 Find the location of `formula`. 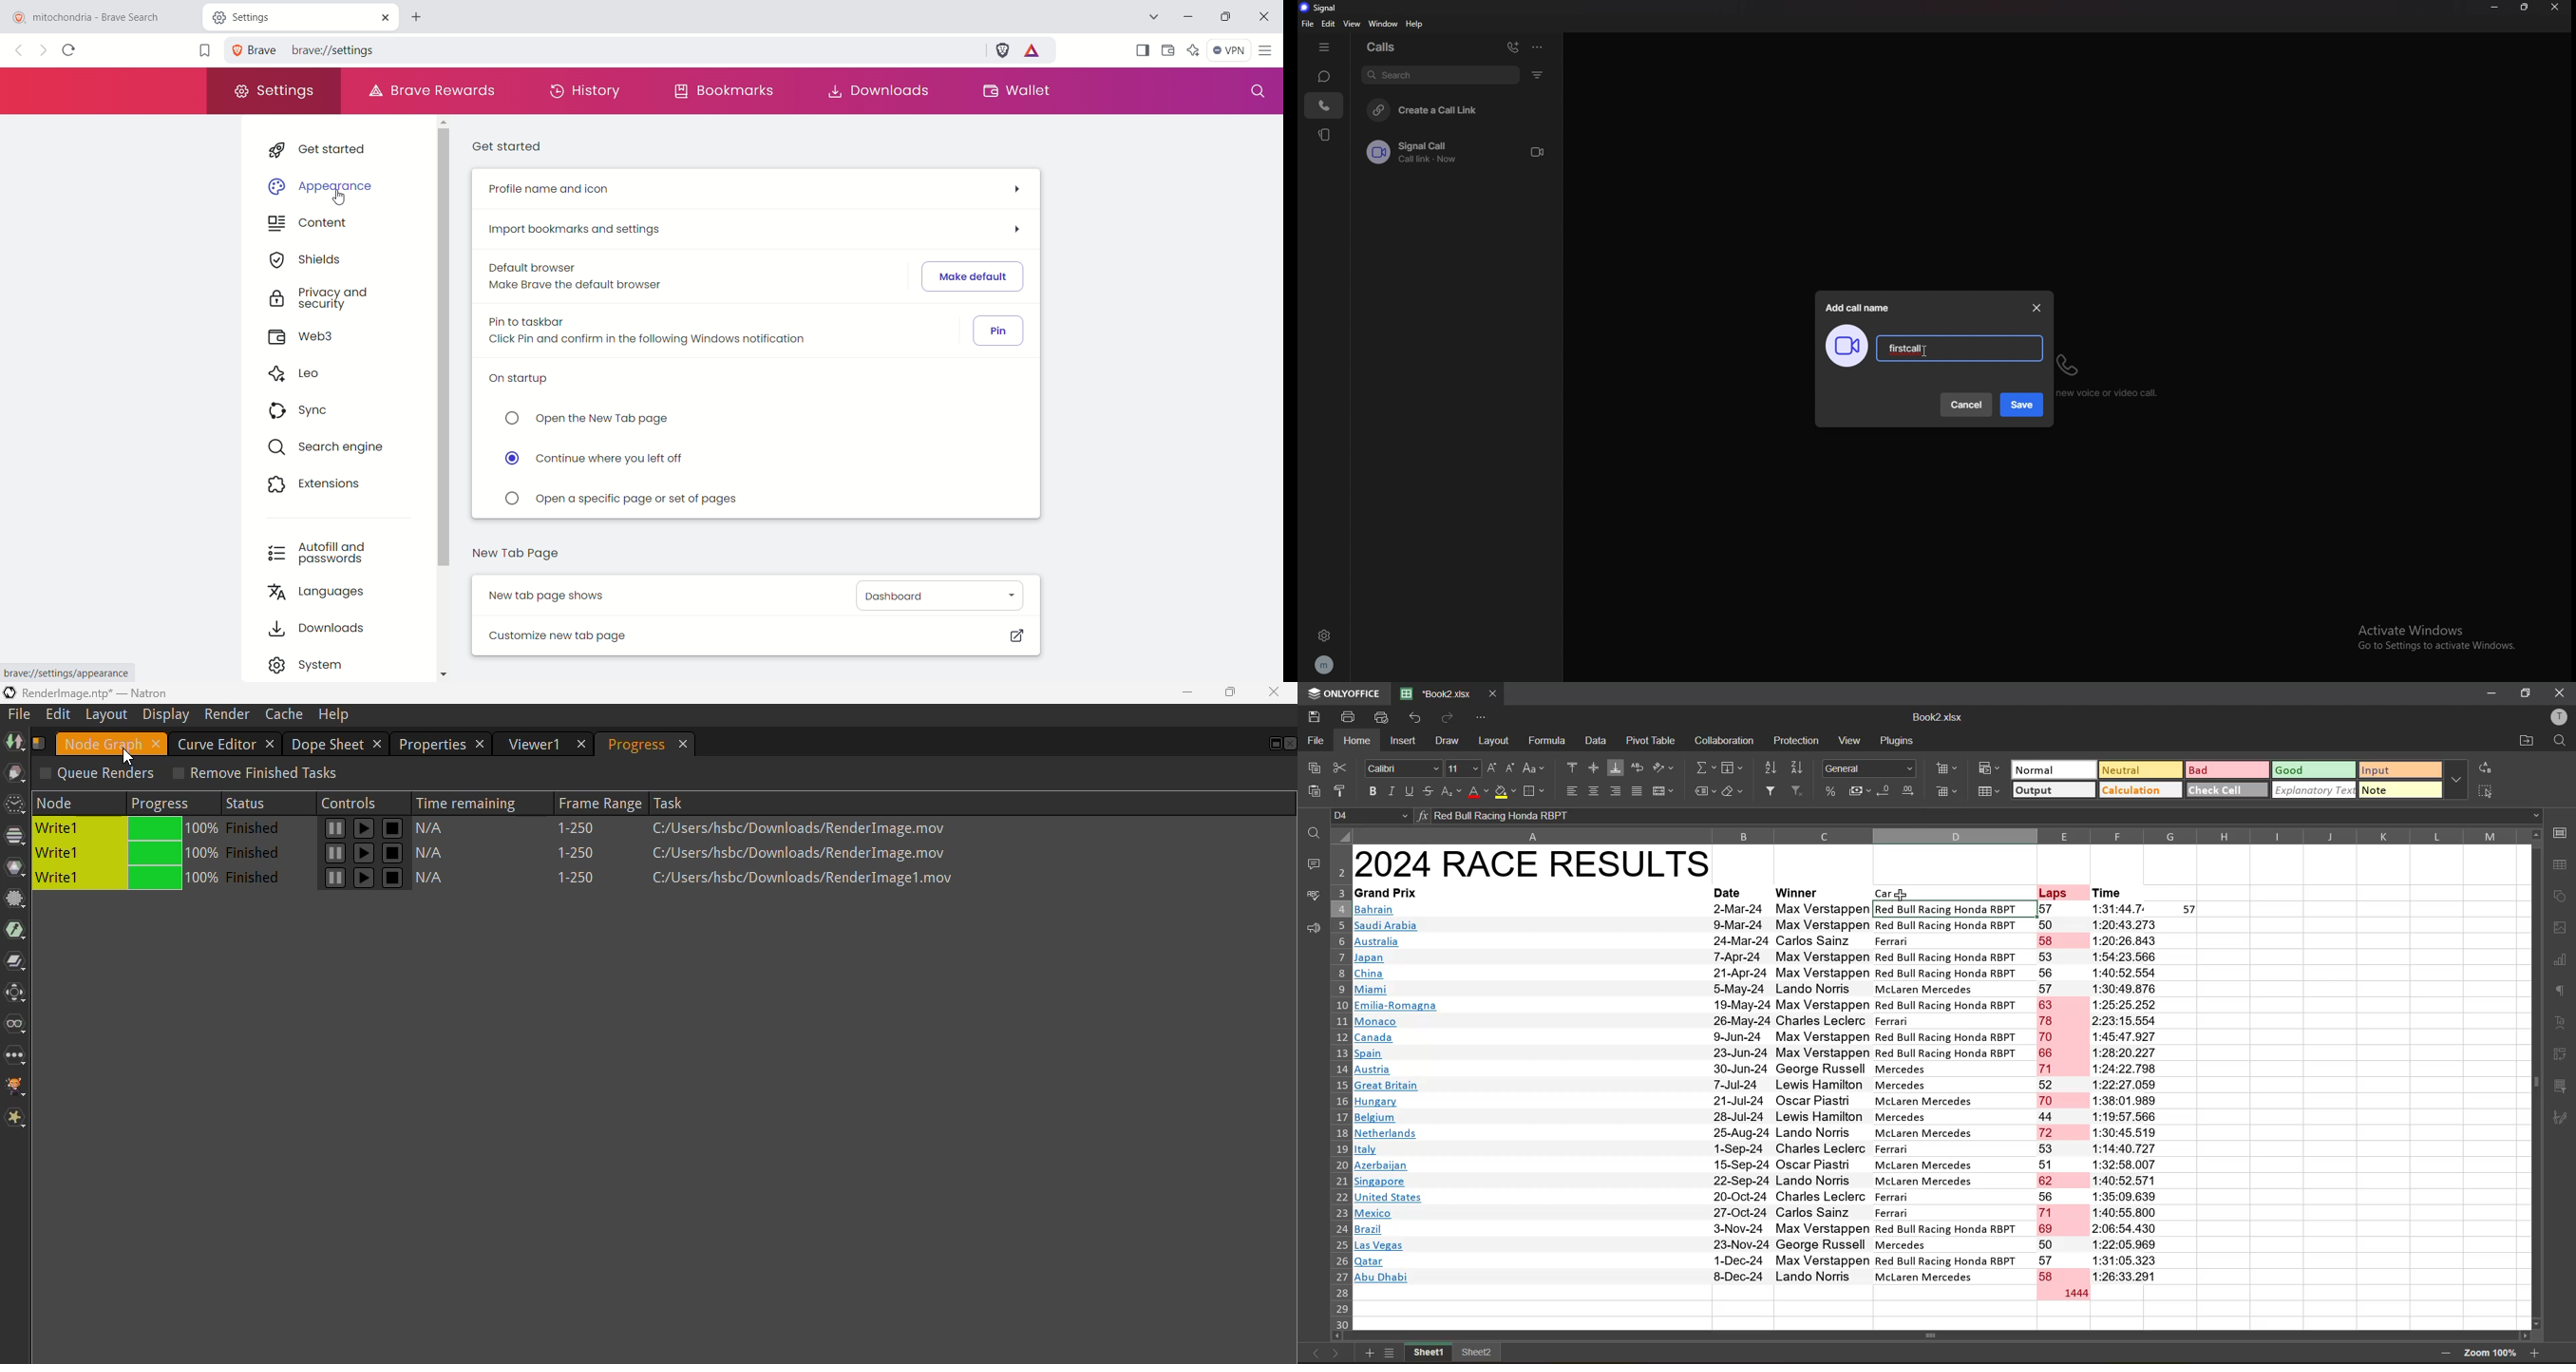

formula is located at coordinates (1549, 743).